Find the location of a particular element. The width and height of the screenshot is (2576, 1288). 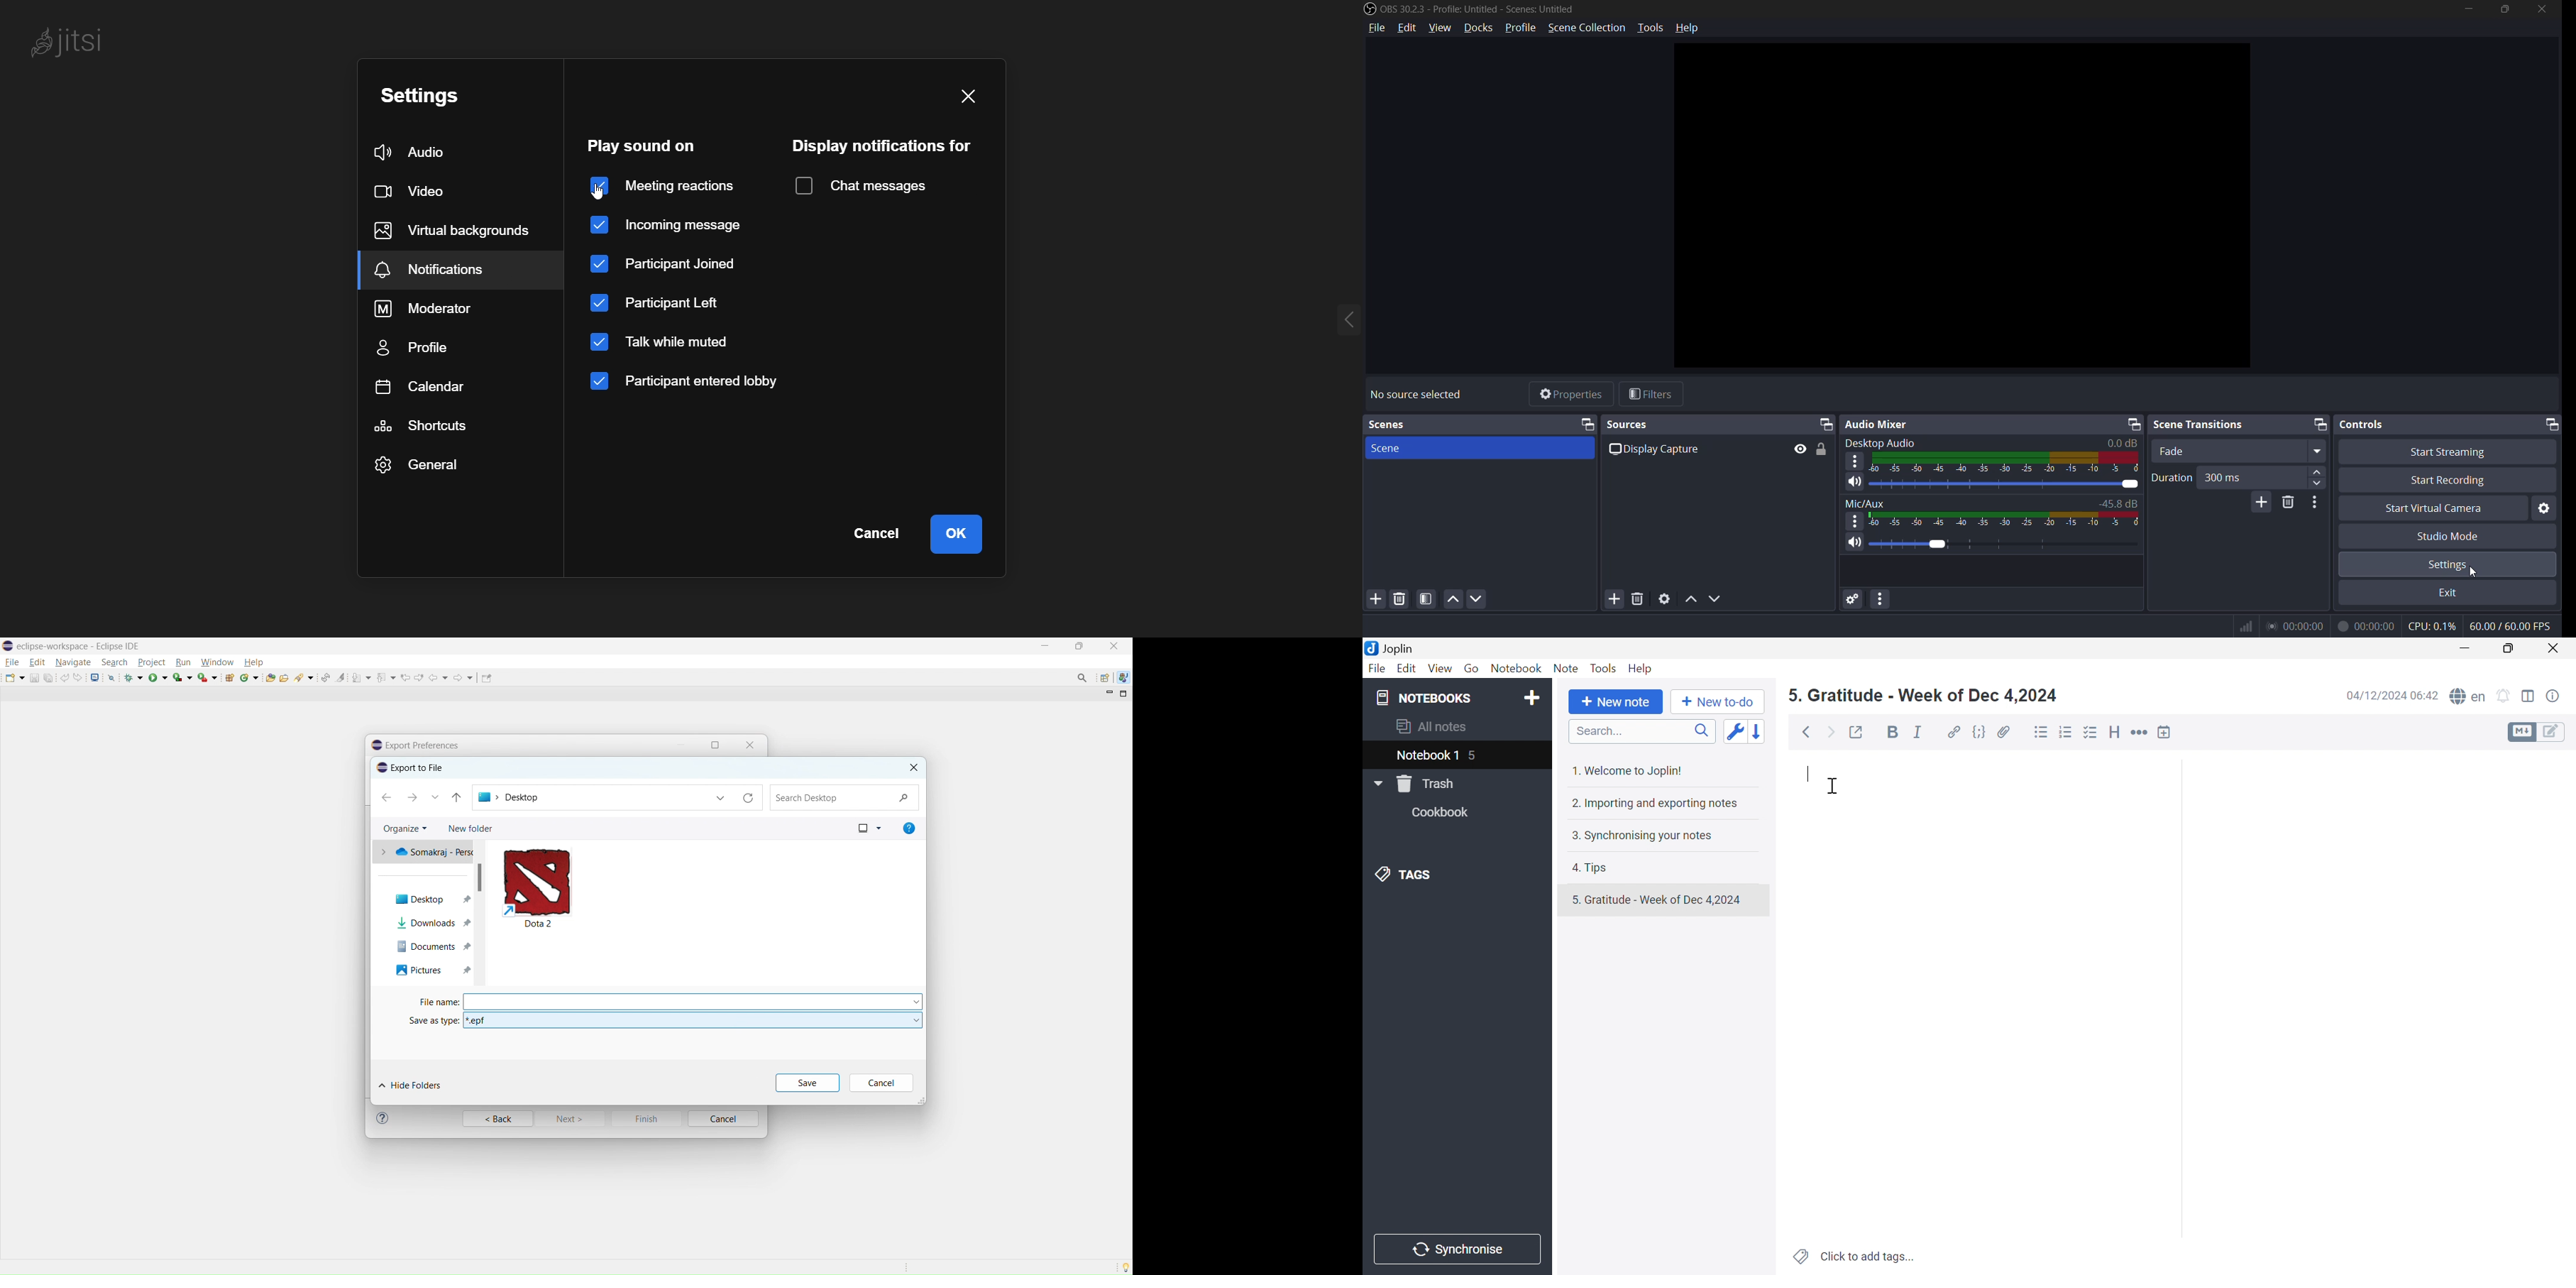

open task is located at coordinates (284, 676).